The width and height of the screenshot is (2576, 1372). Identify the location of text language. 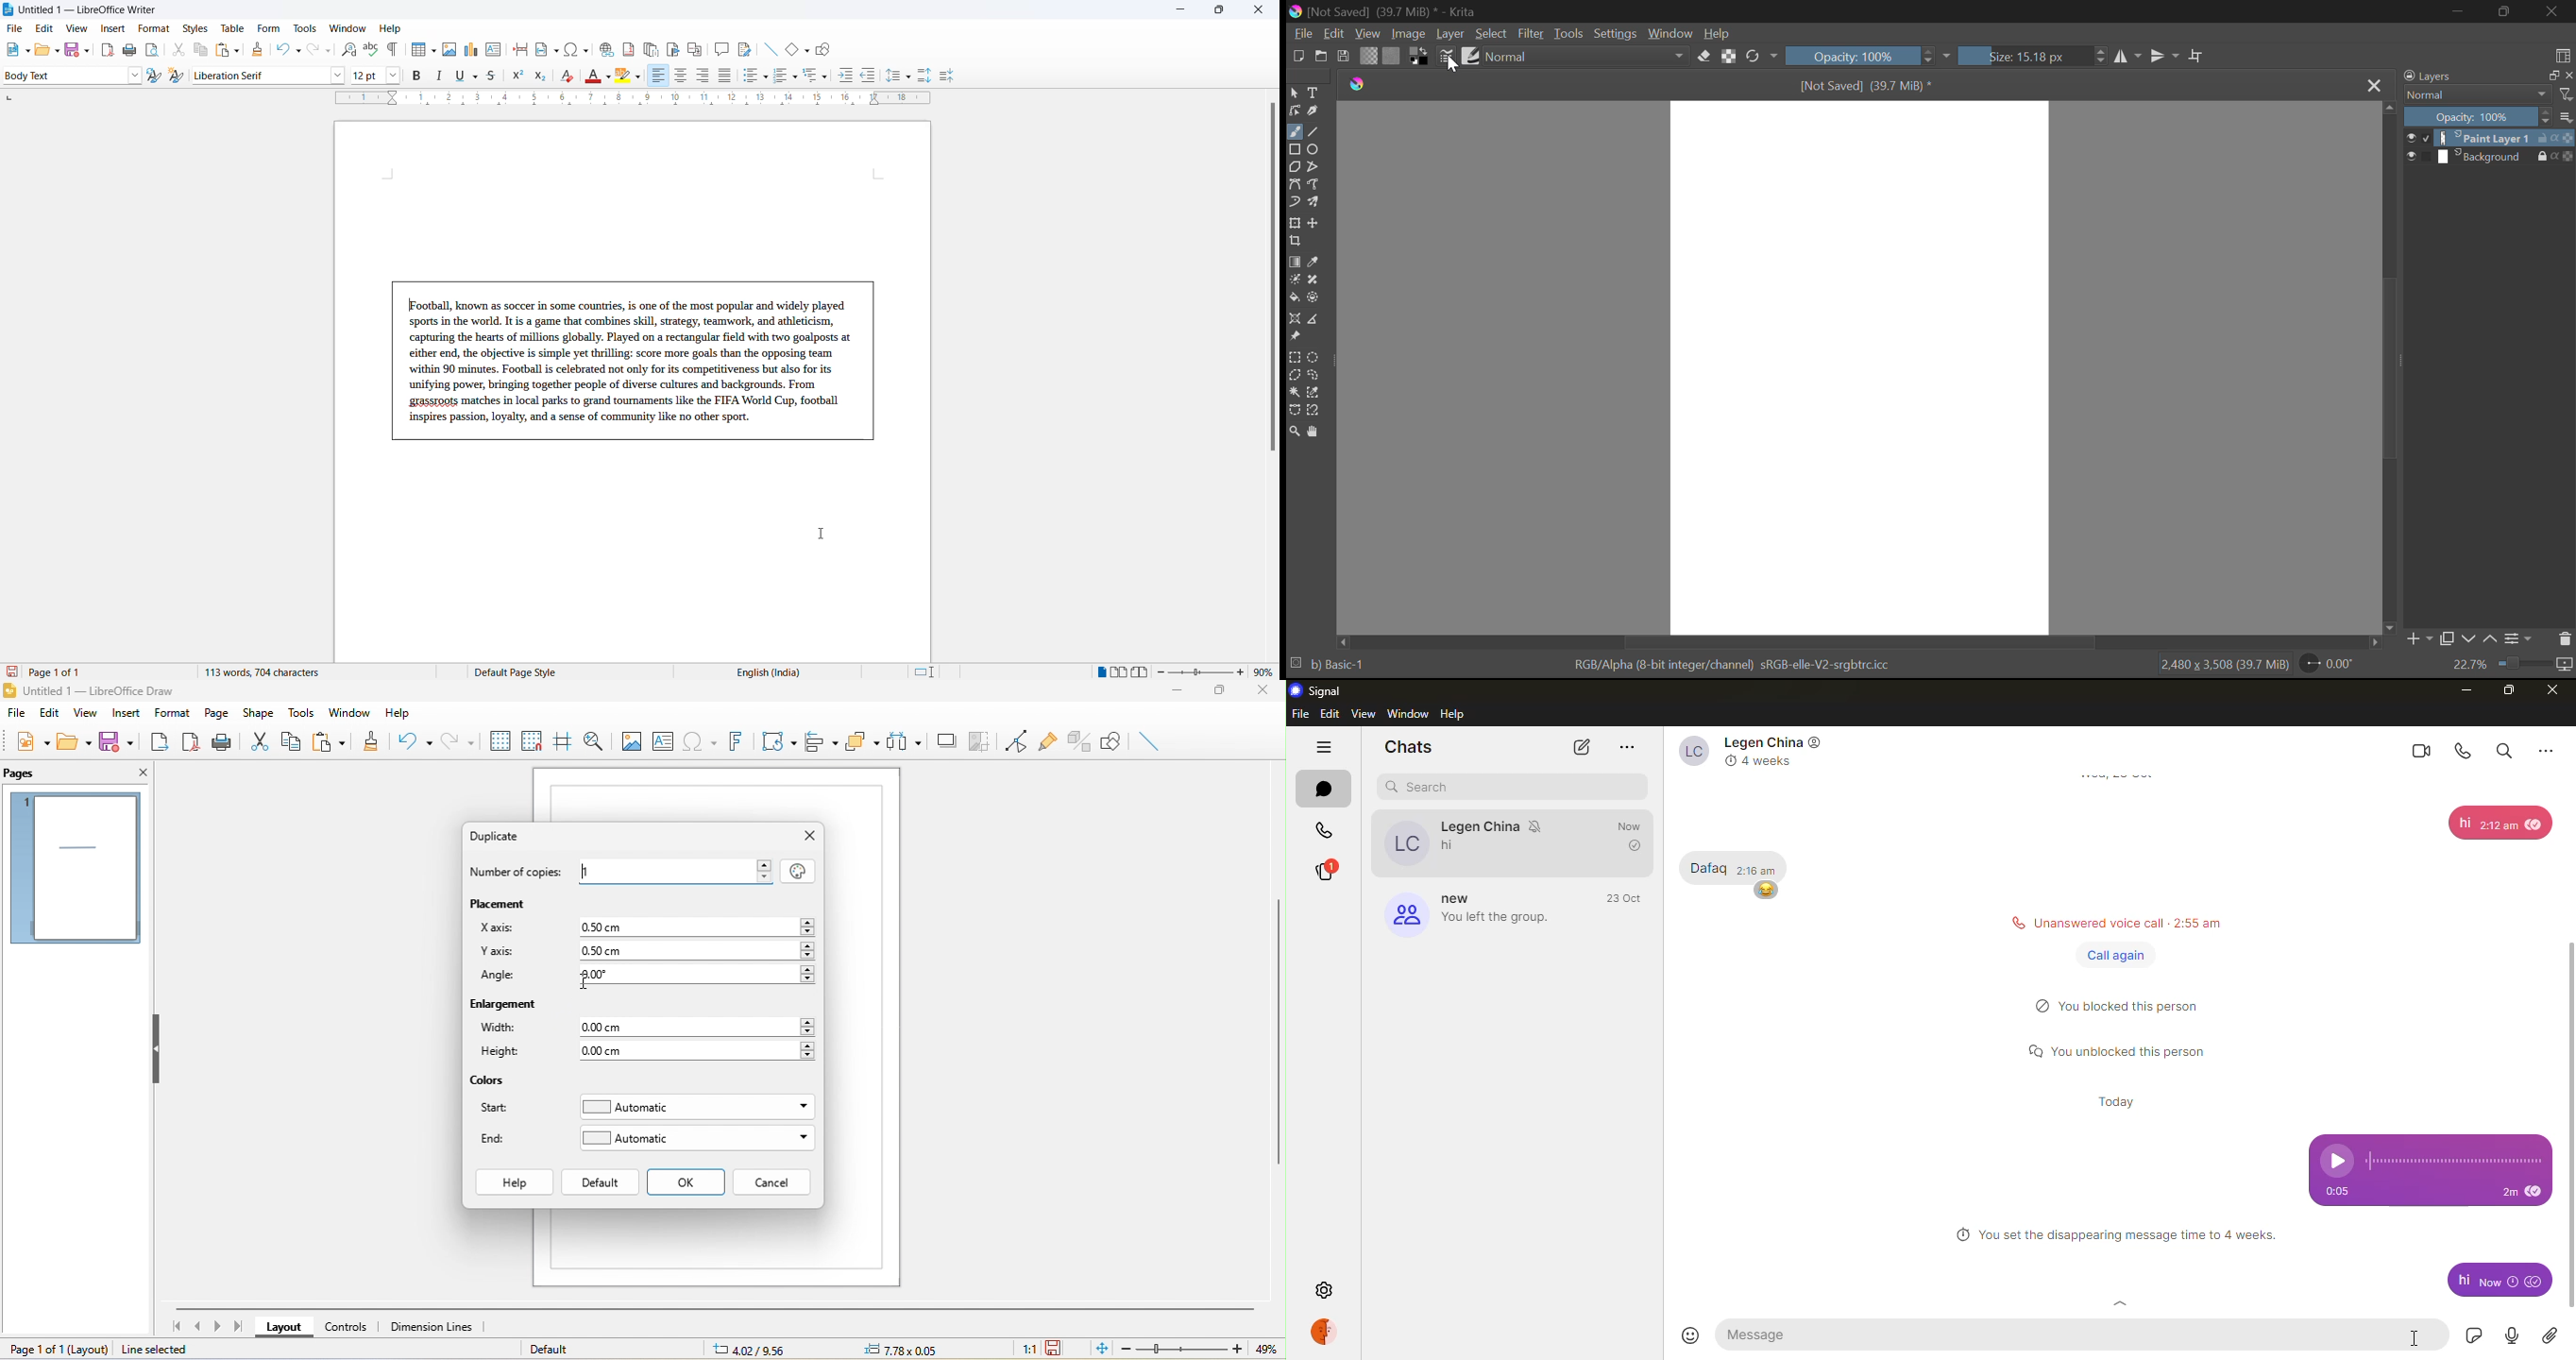
(763, 672).